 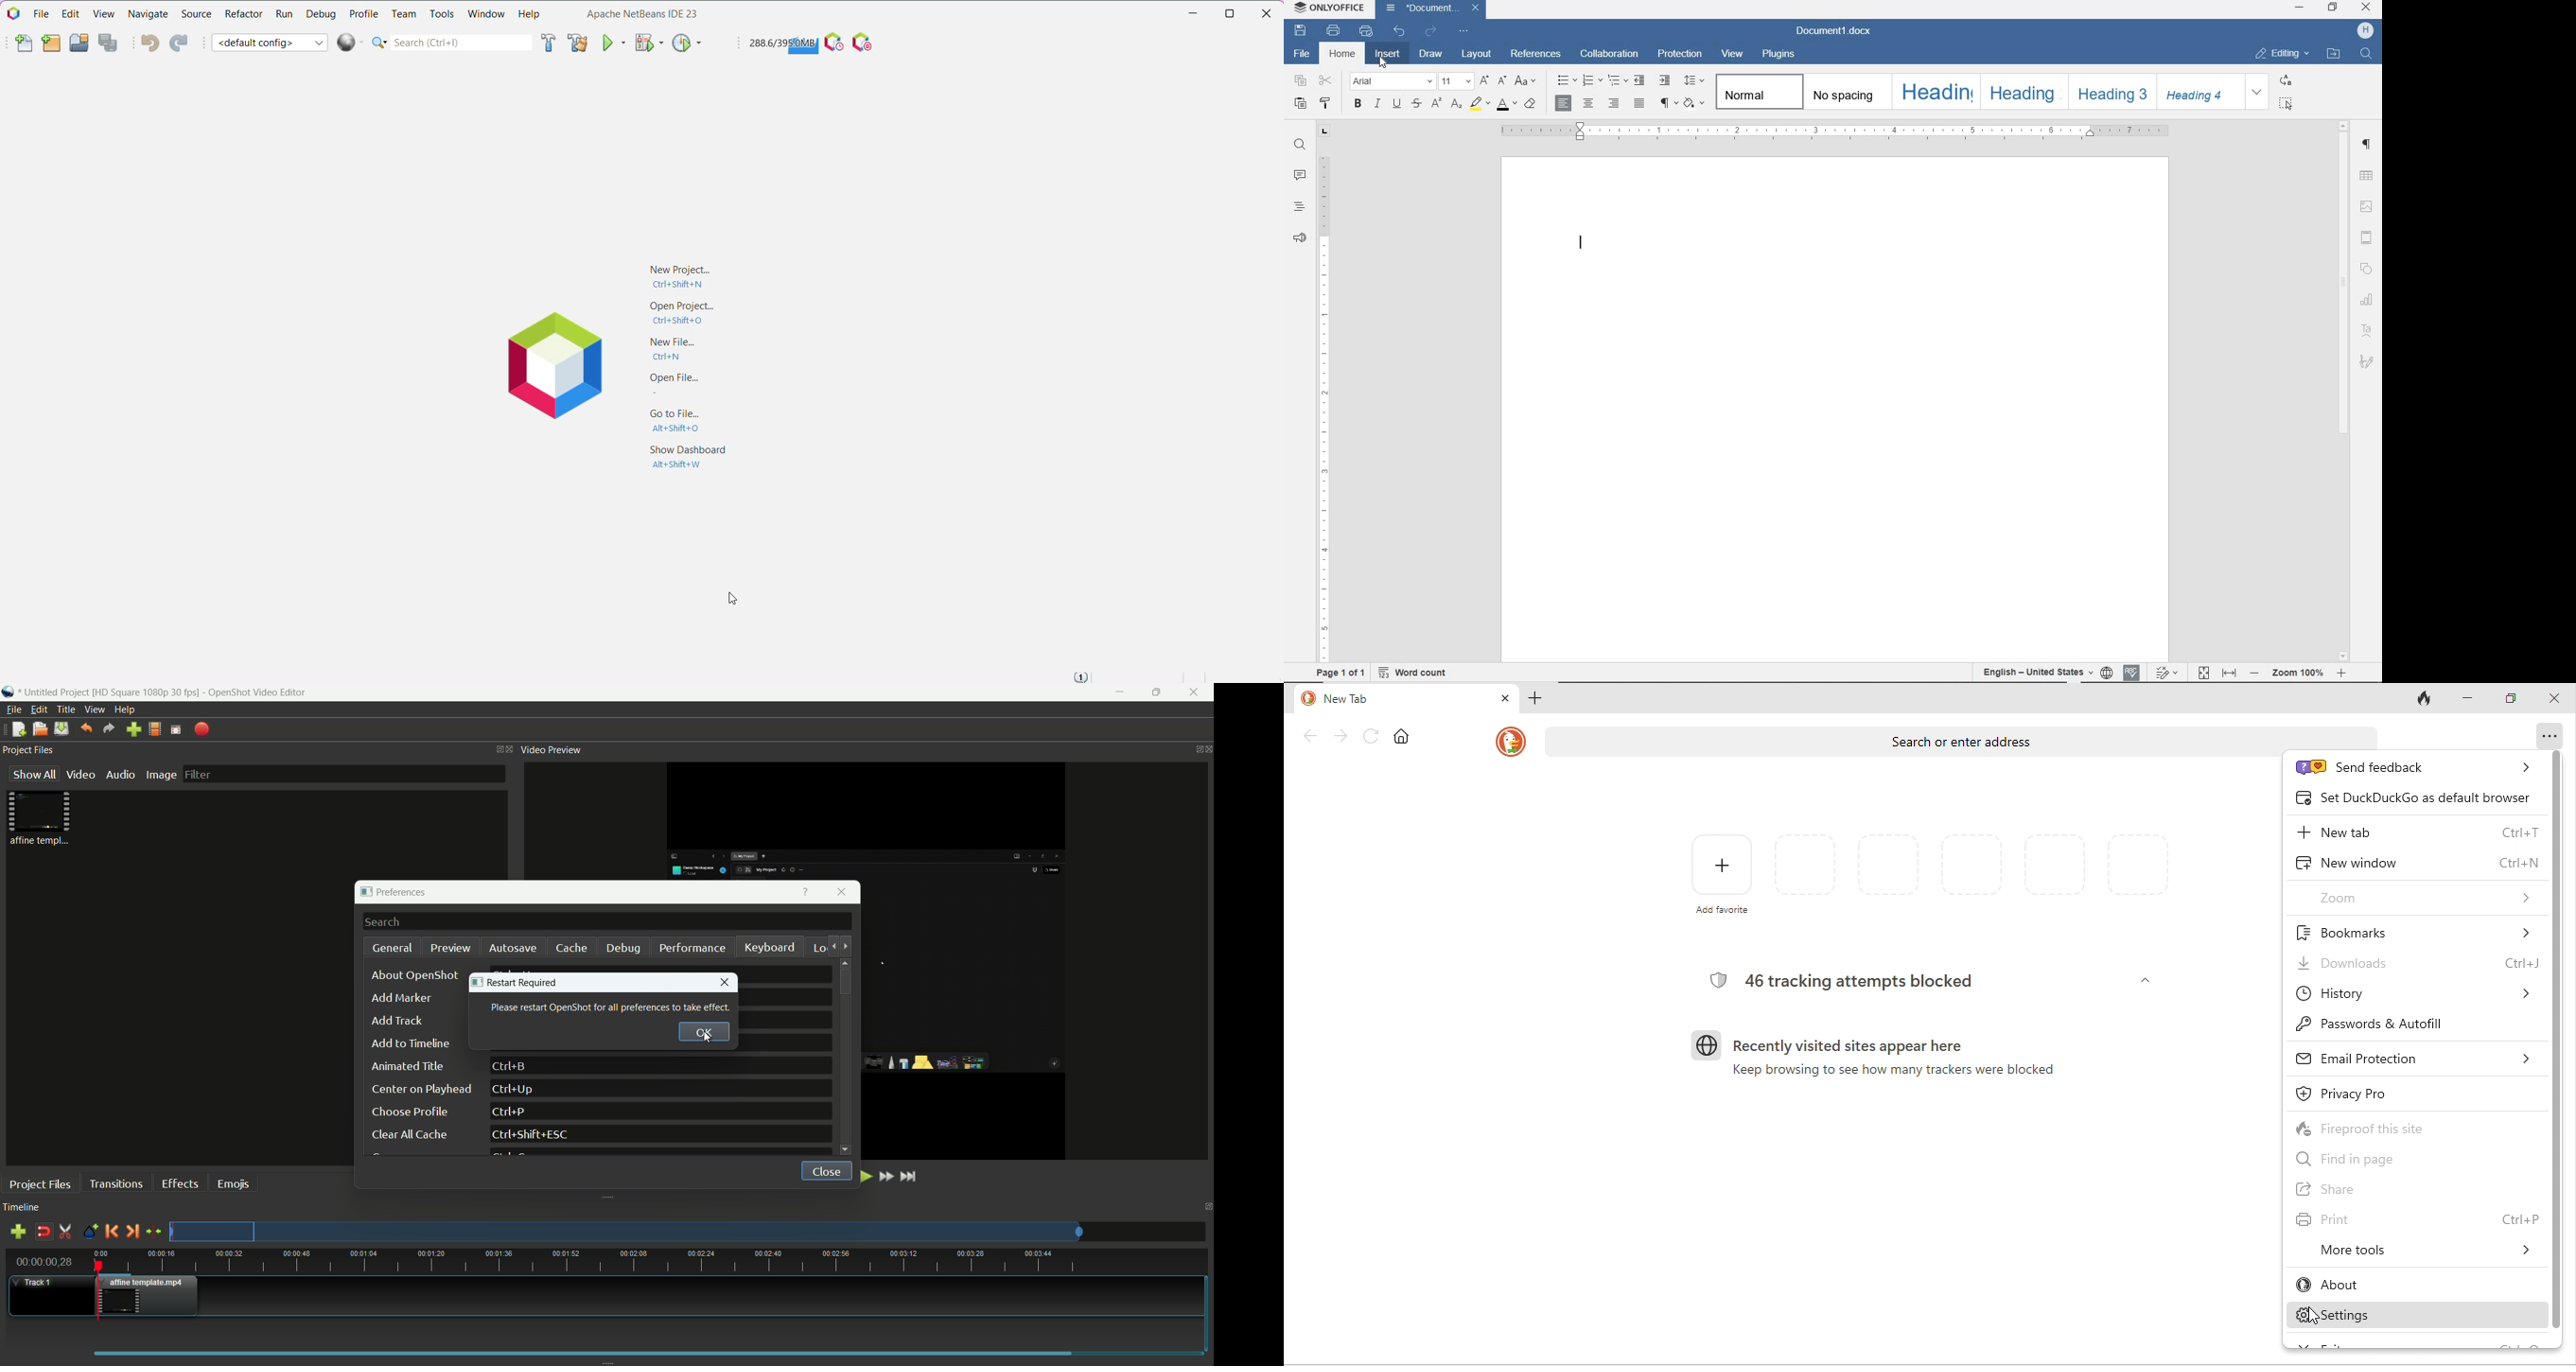 I want to click on nonprinting characters, so click(x=1667, y=103).